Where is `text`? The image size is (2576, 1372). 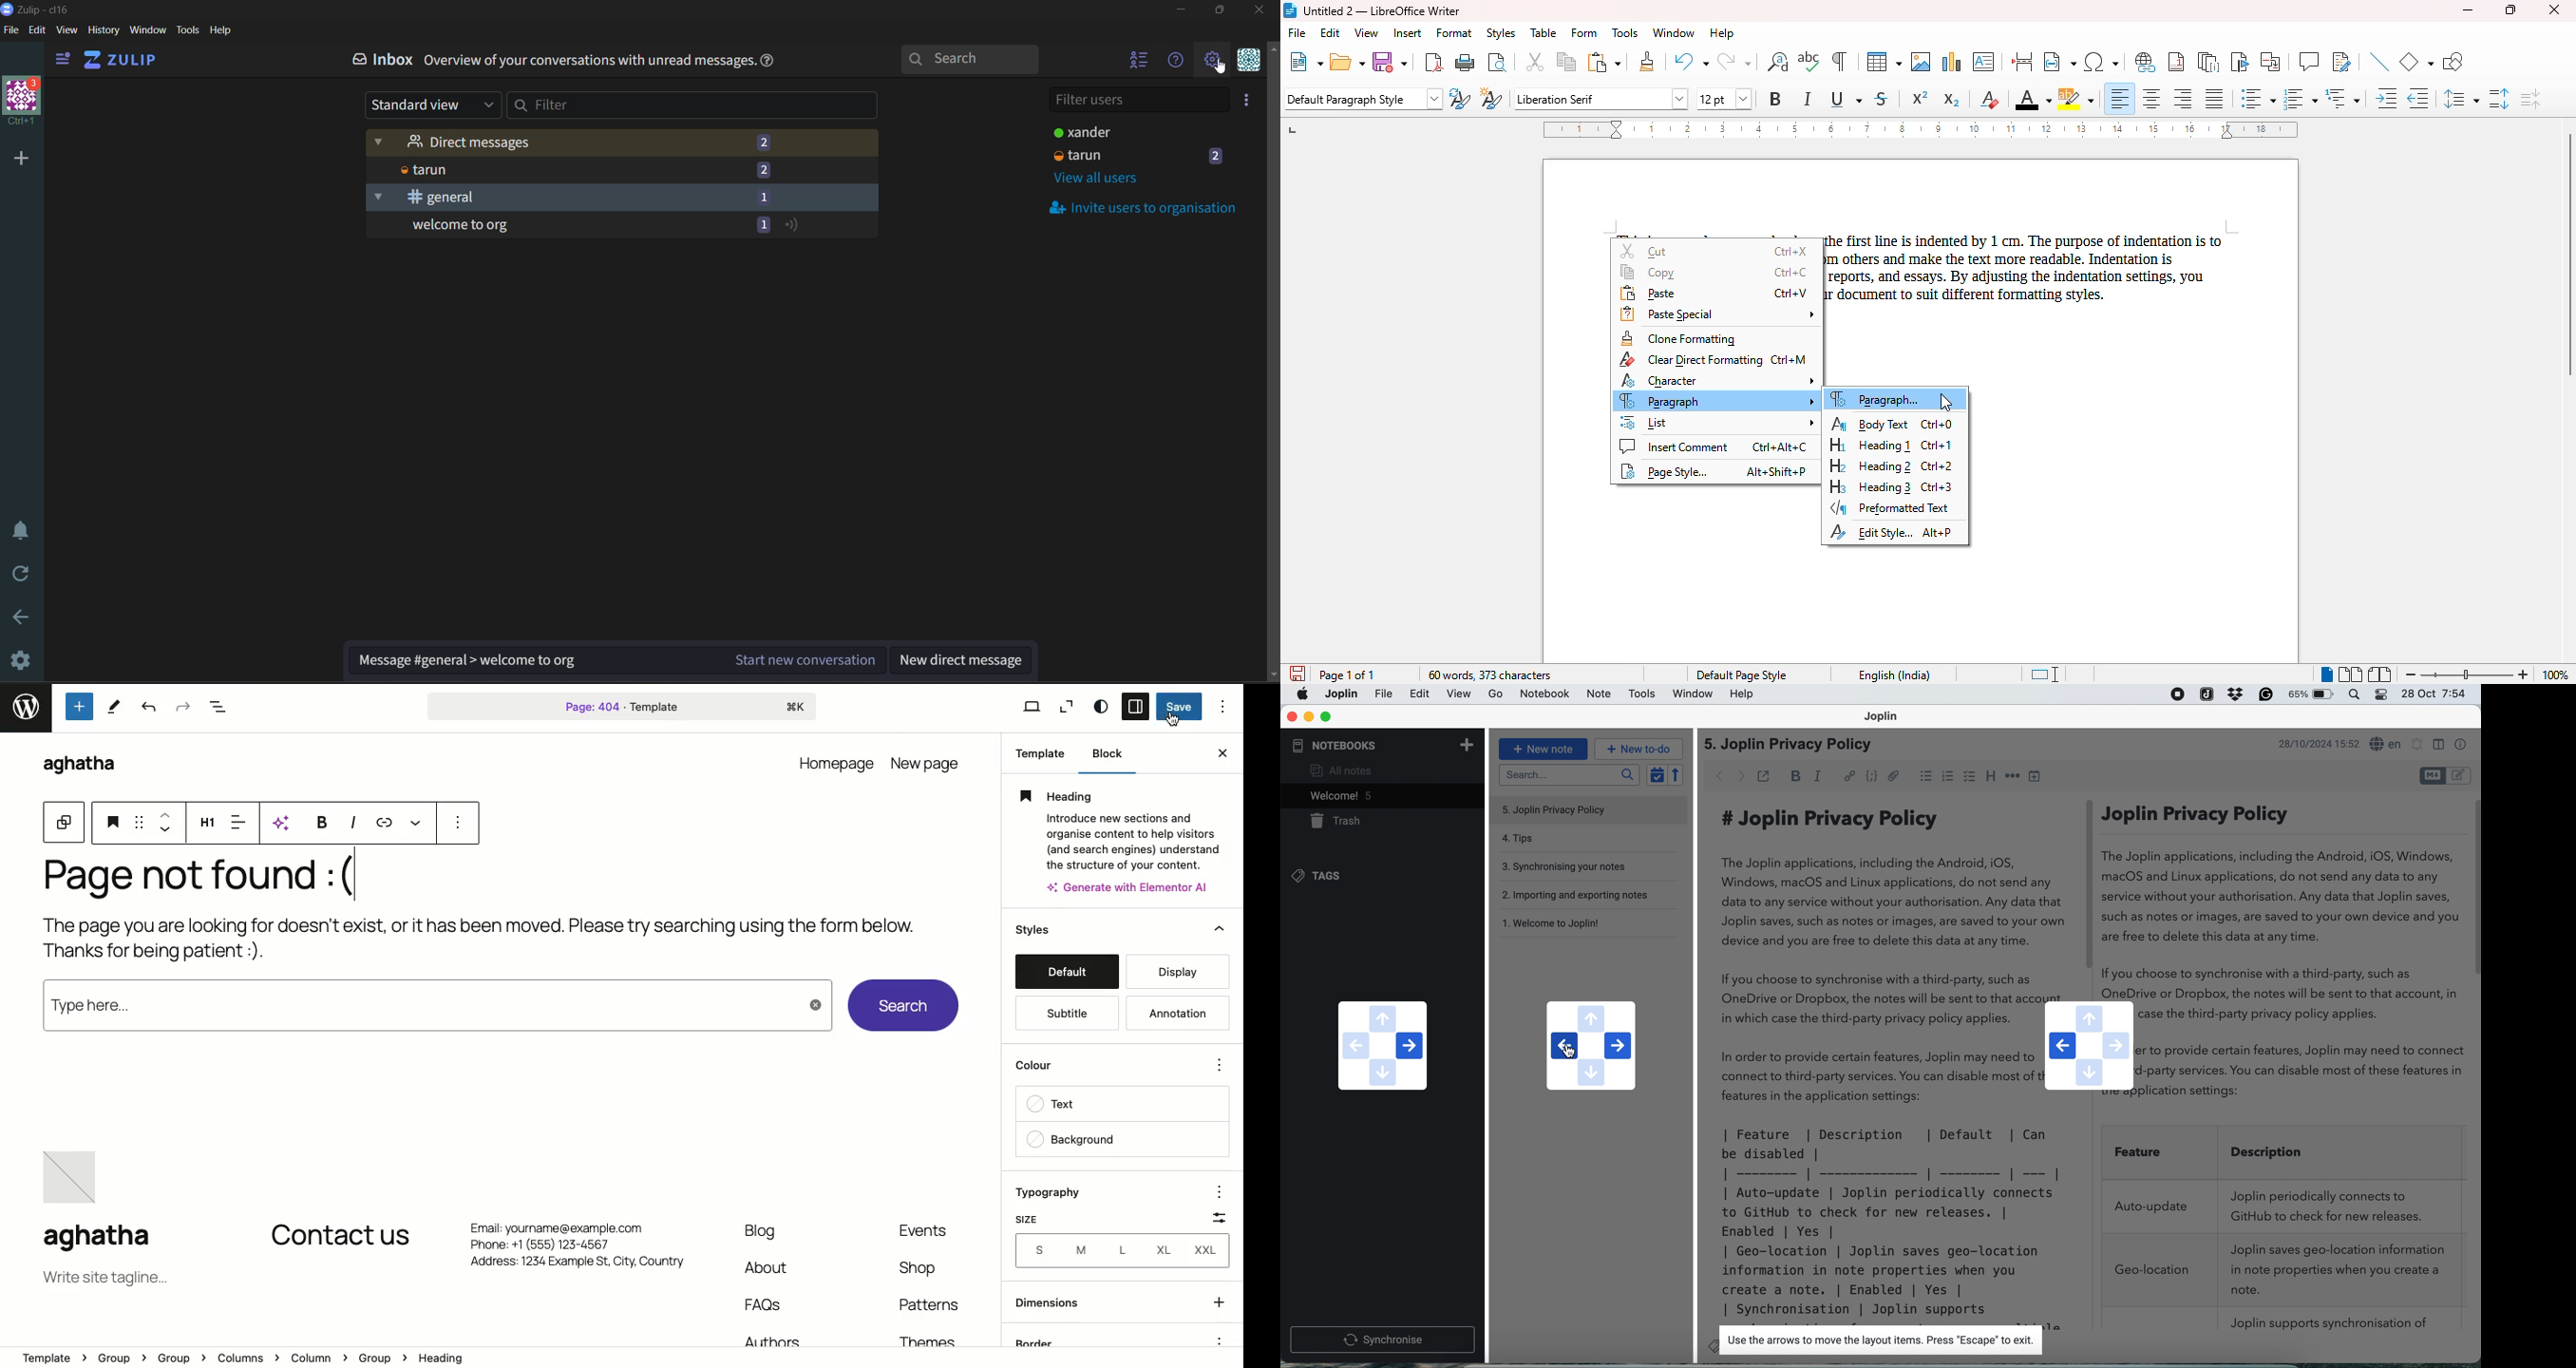 text is located at coordinates (1064, 1102).